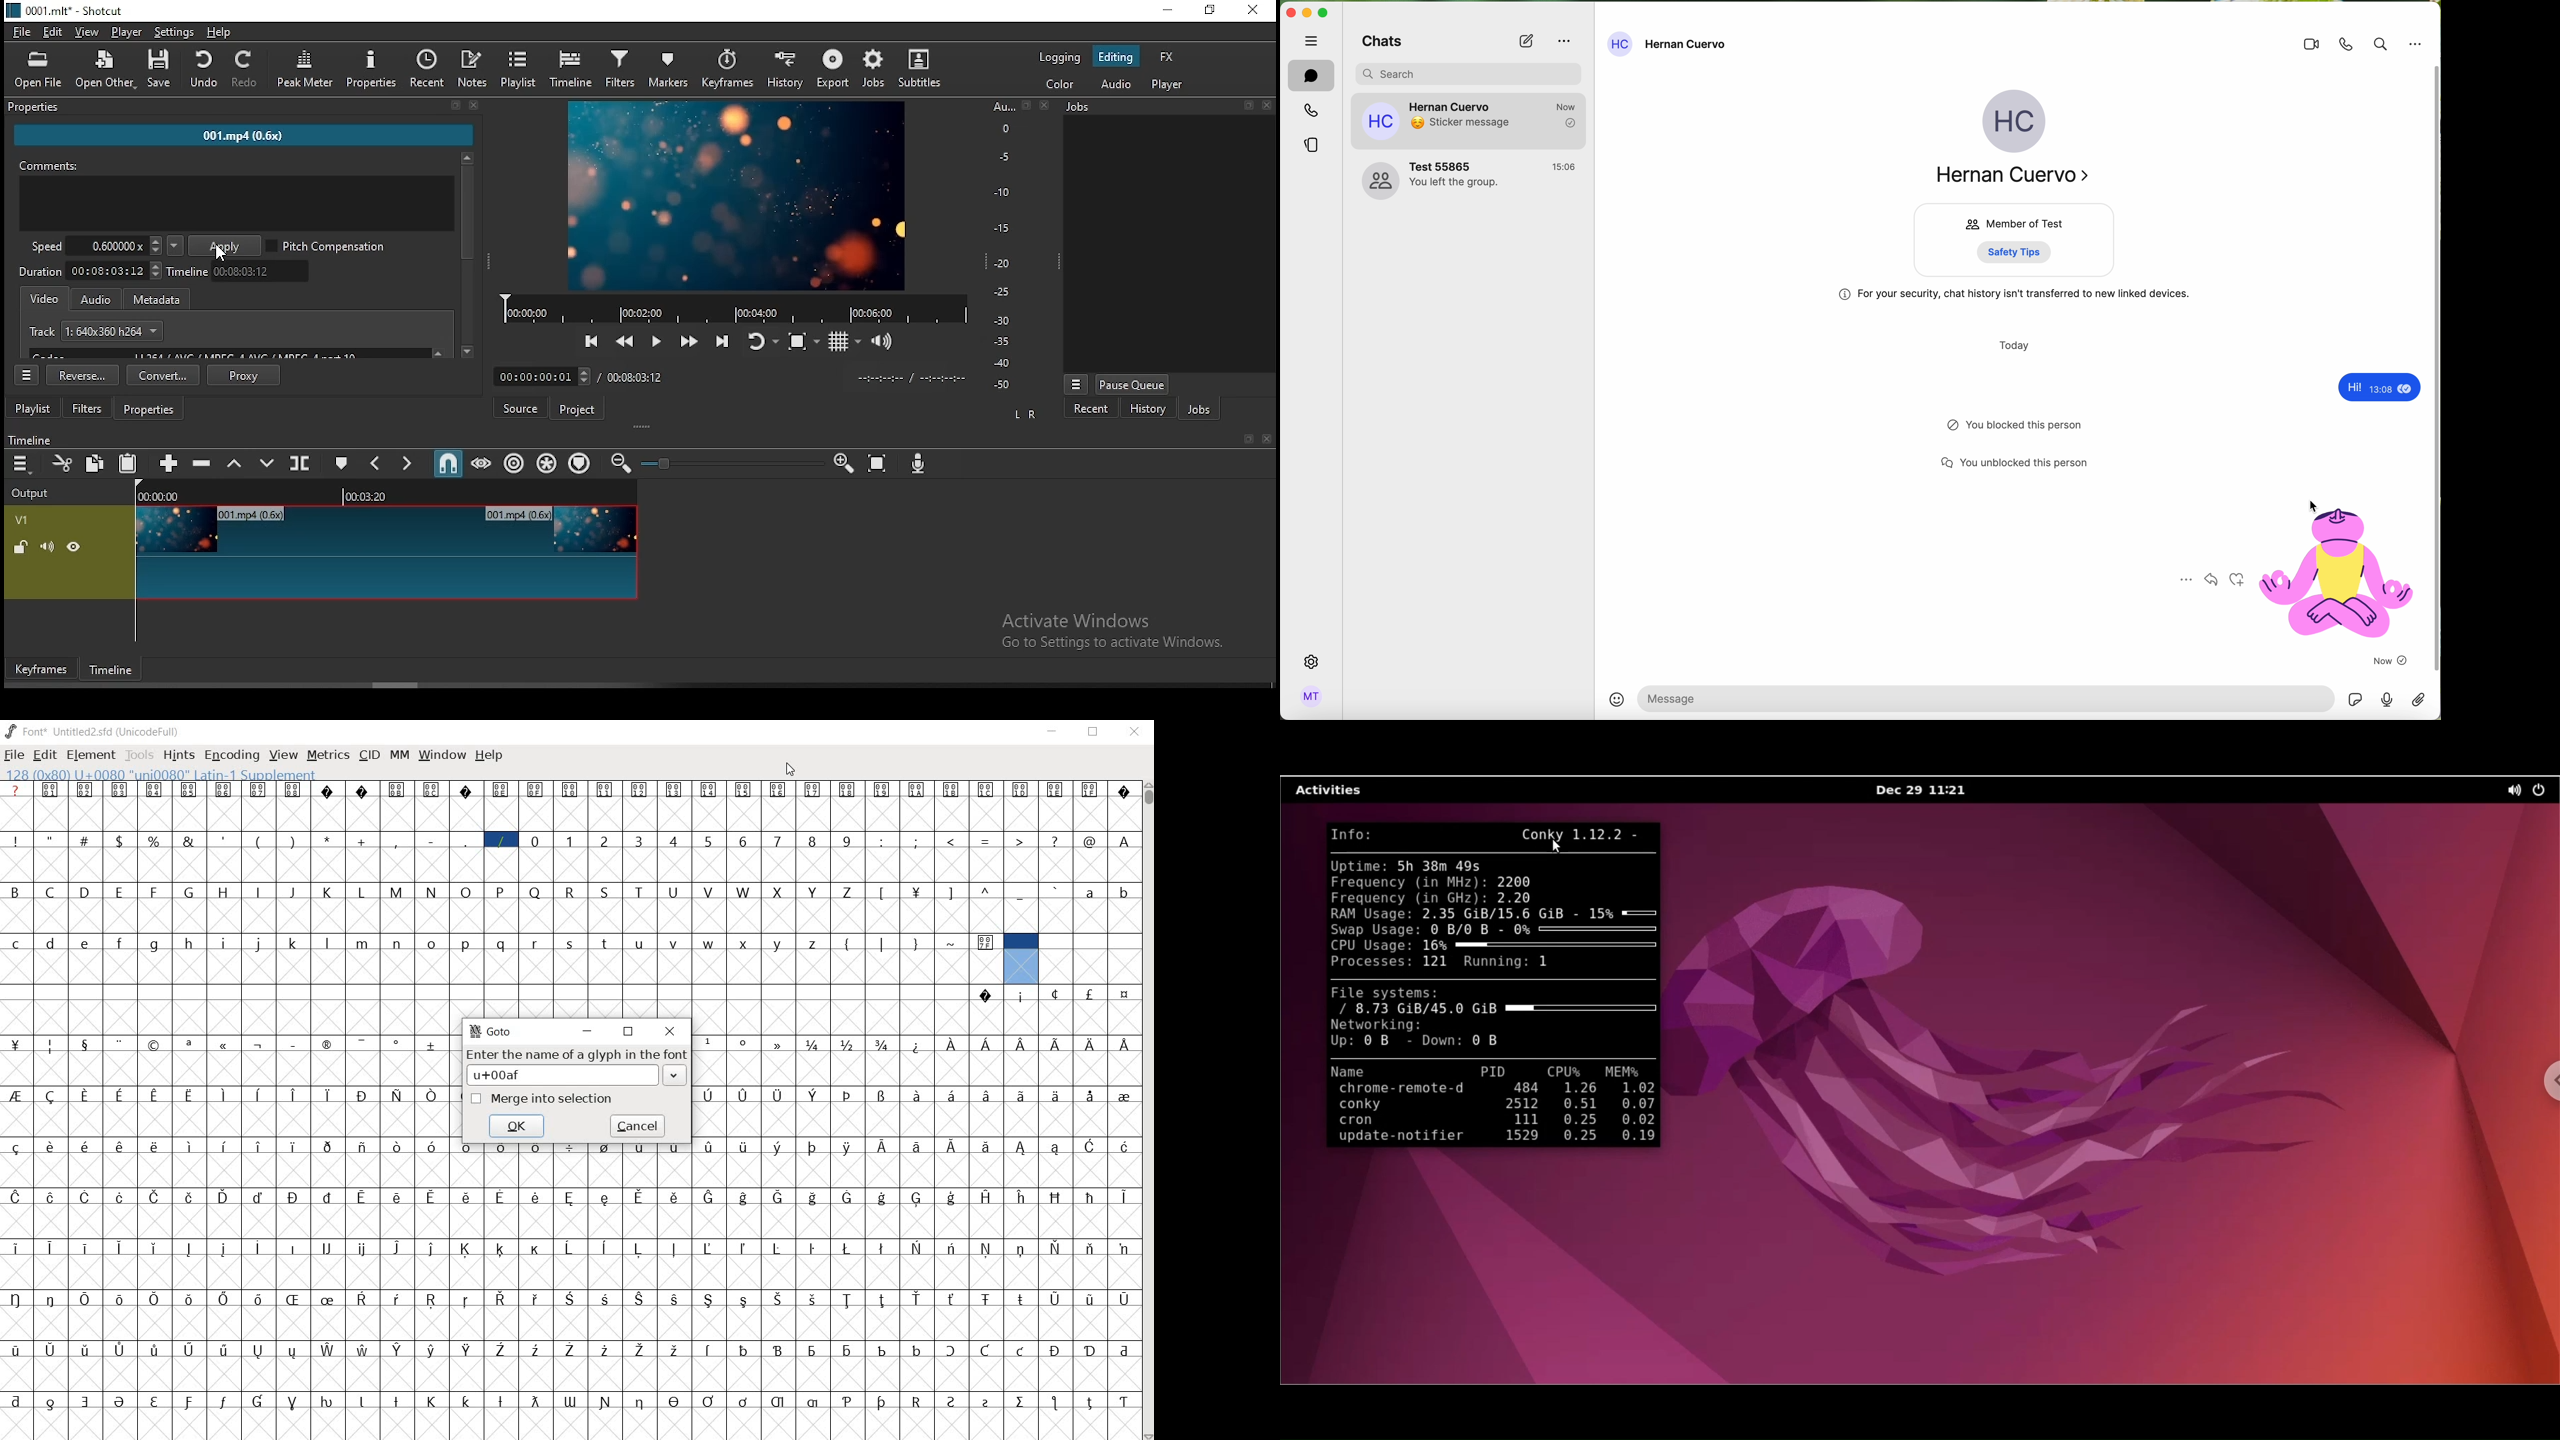 Image resolution: width=2576 pixels, height=1456 pixels. I want to click on Detach, so click(1026, 105).